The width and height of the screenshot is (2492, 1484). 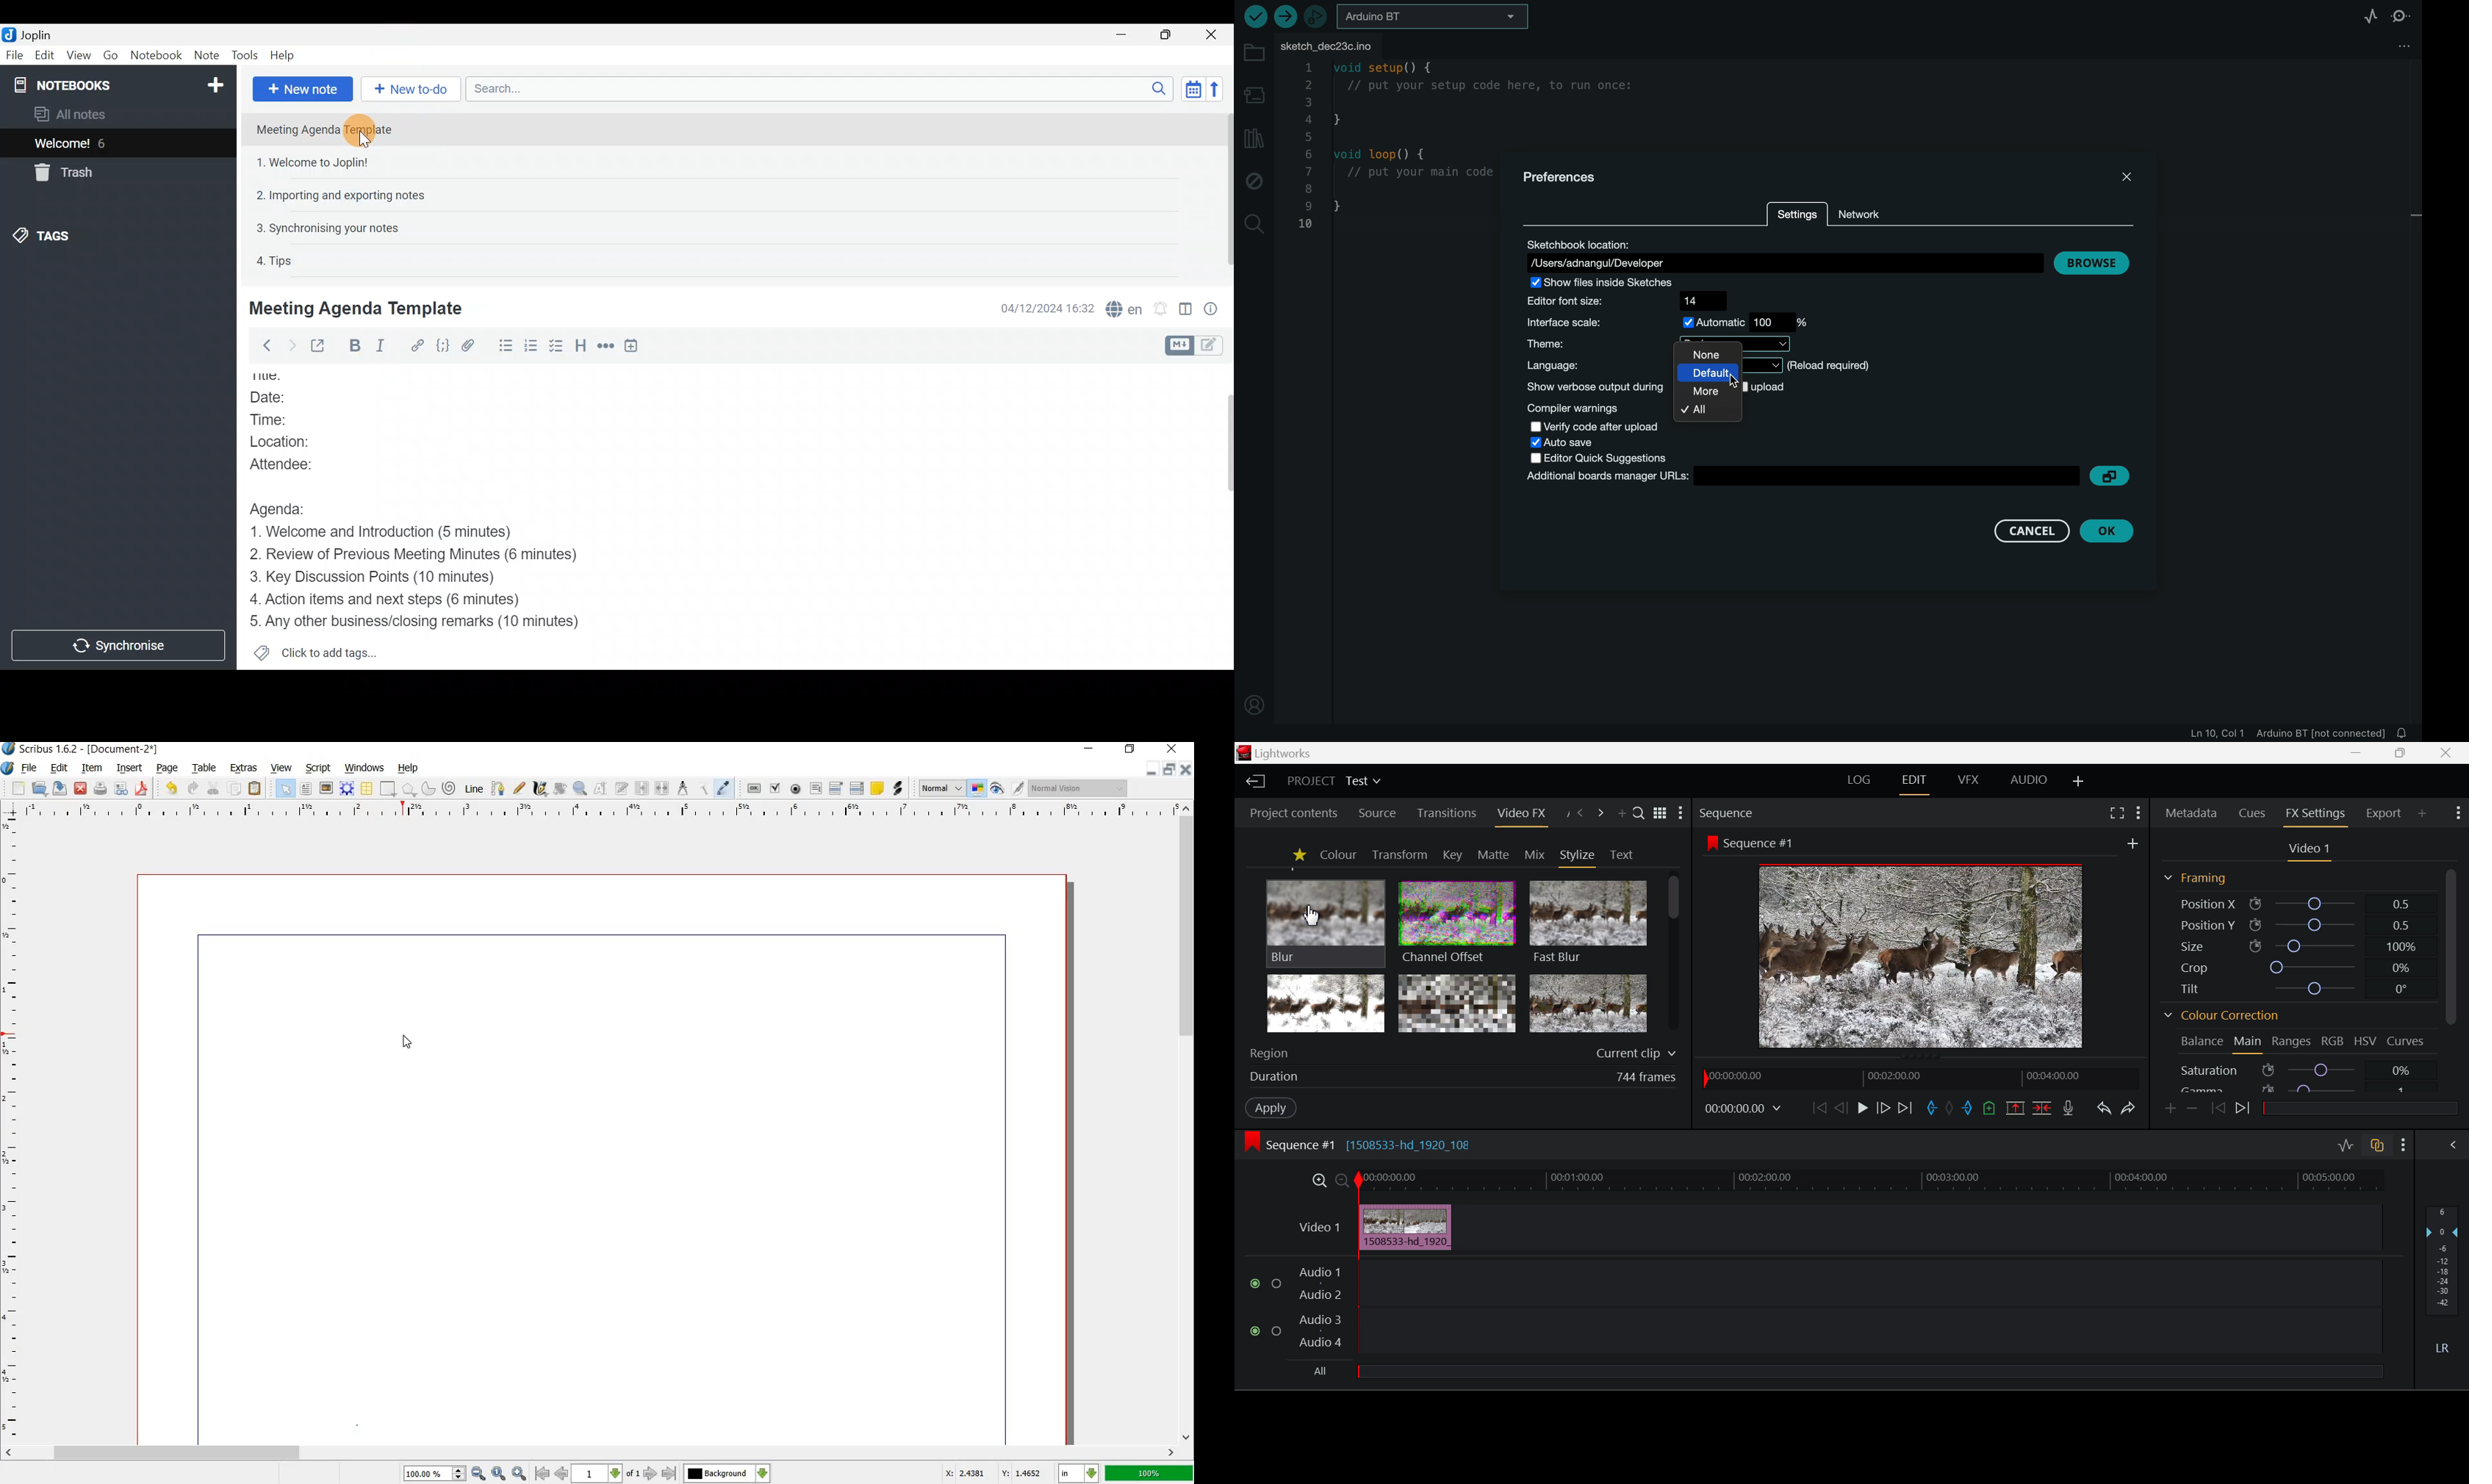 I want to click on Trash, so click(x=61, y=172).